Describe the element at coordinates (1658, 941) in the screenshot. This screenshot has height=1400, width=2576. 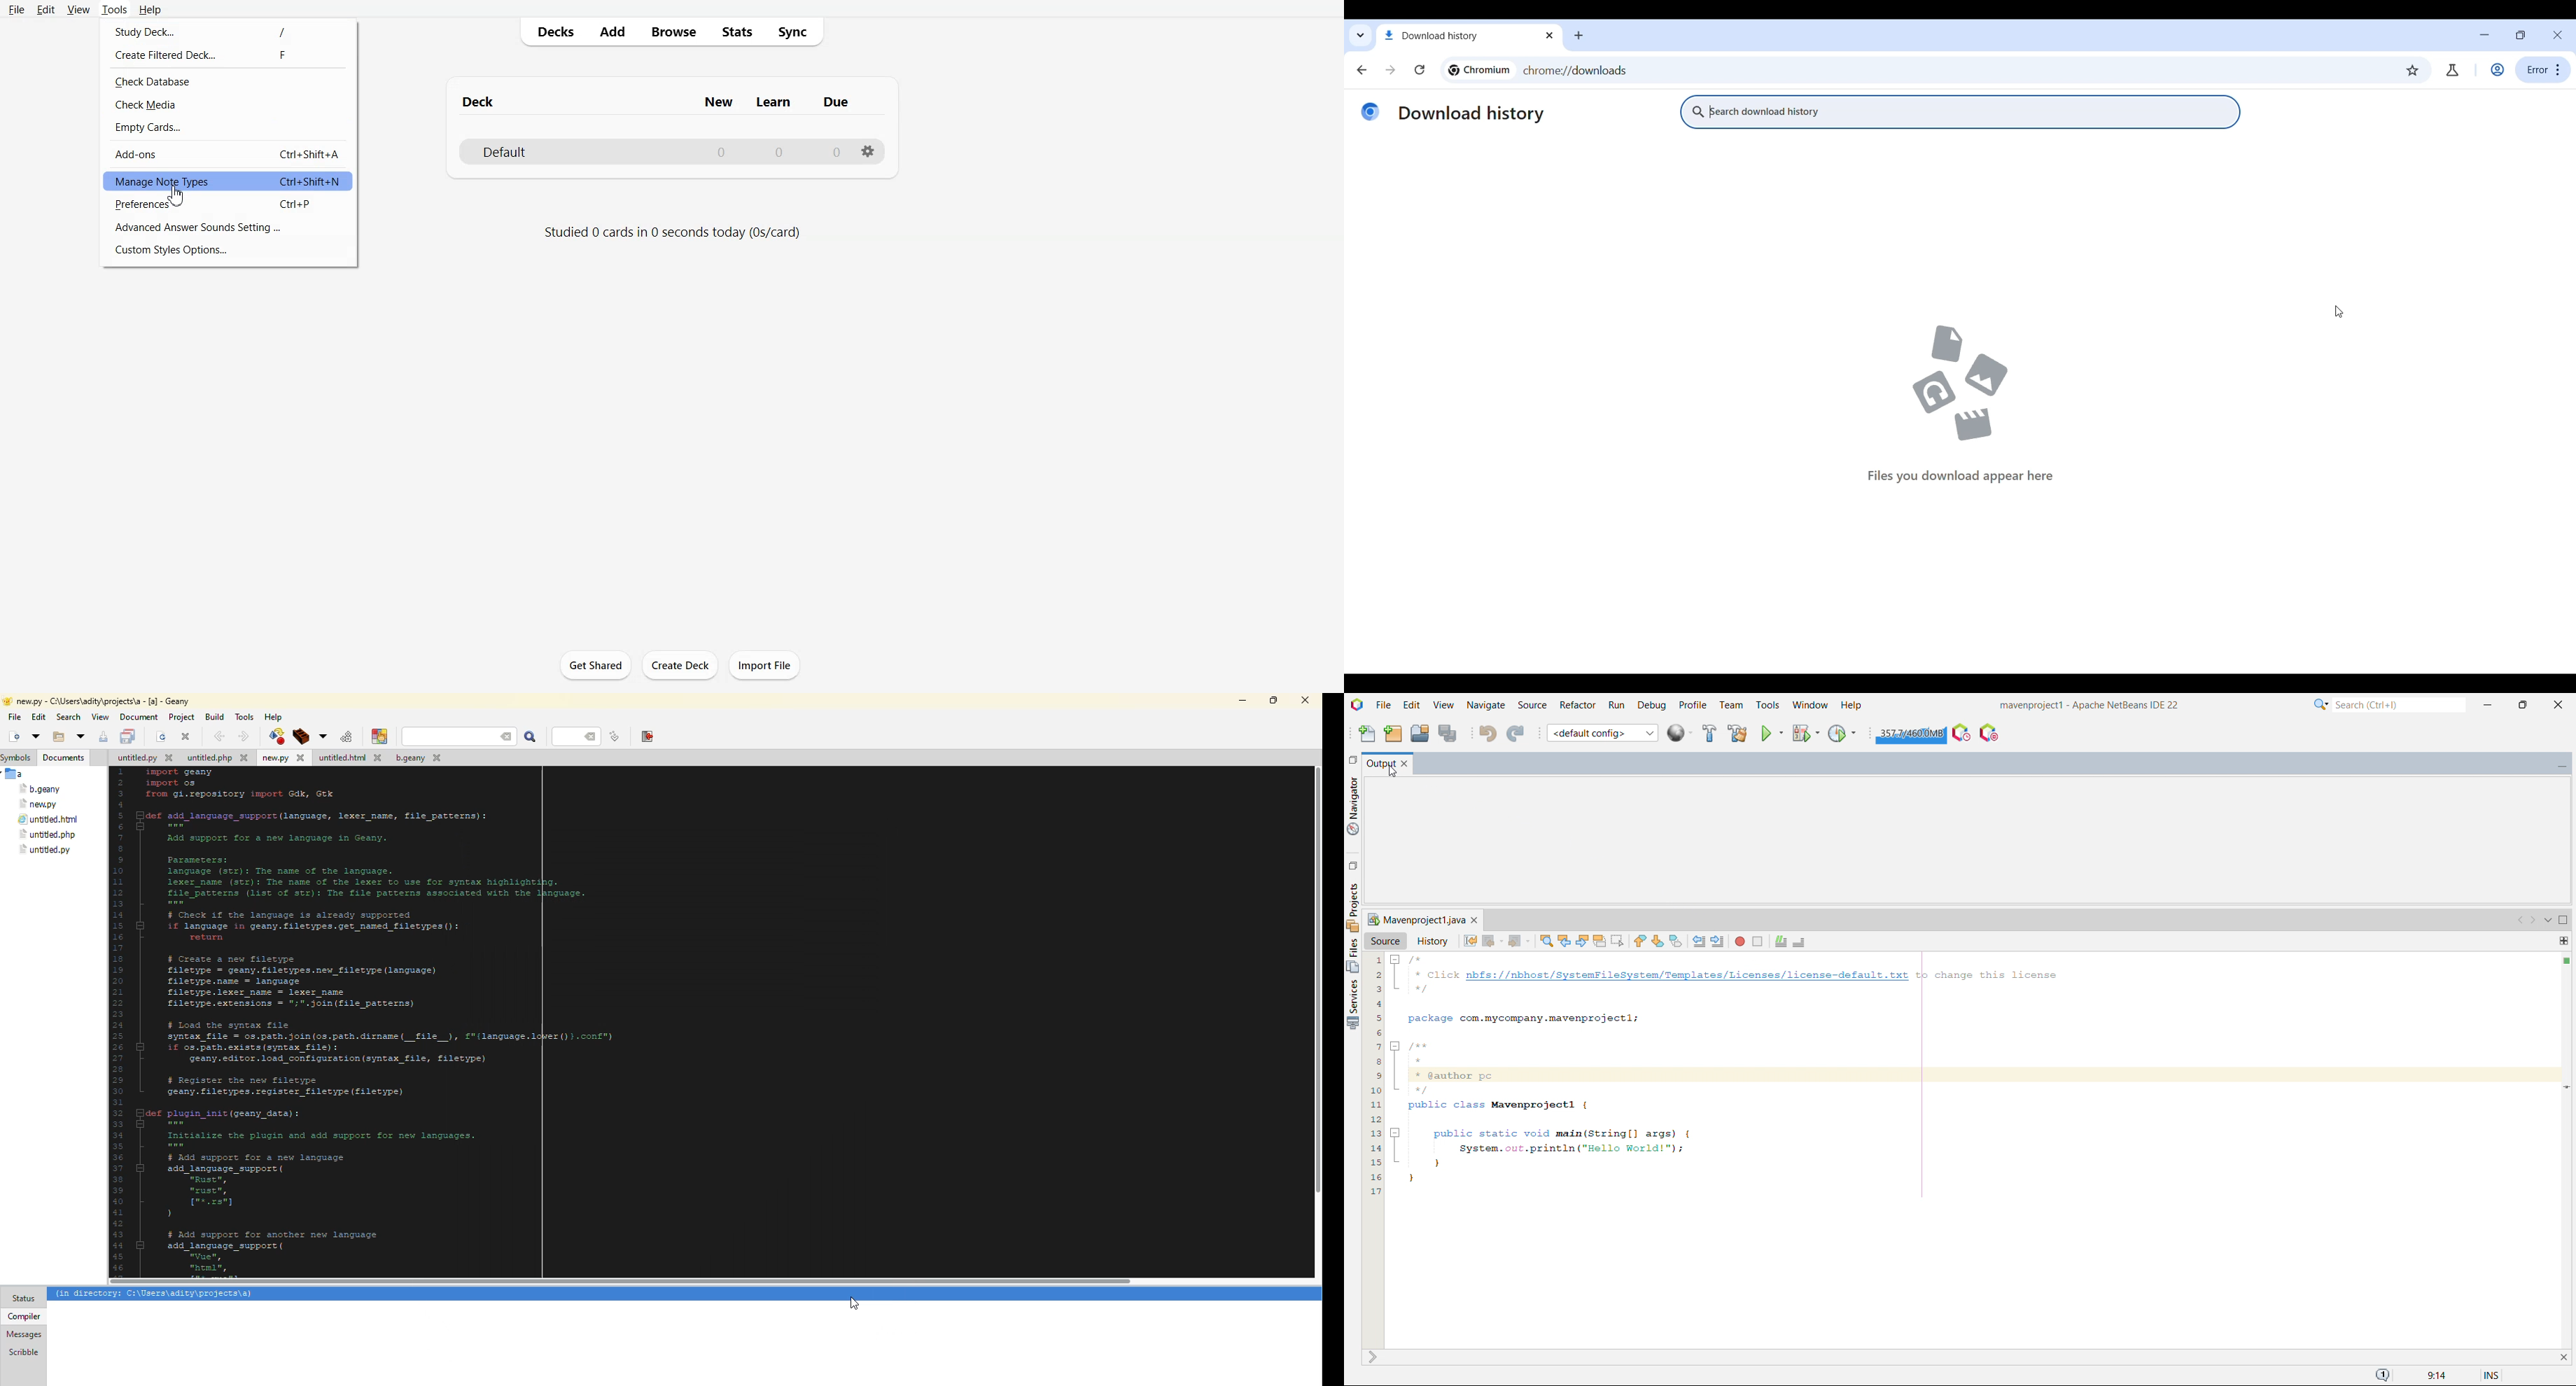
I see `next bookmark` at that location.